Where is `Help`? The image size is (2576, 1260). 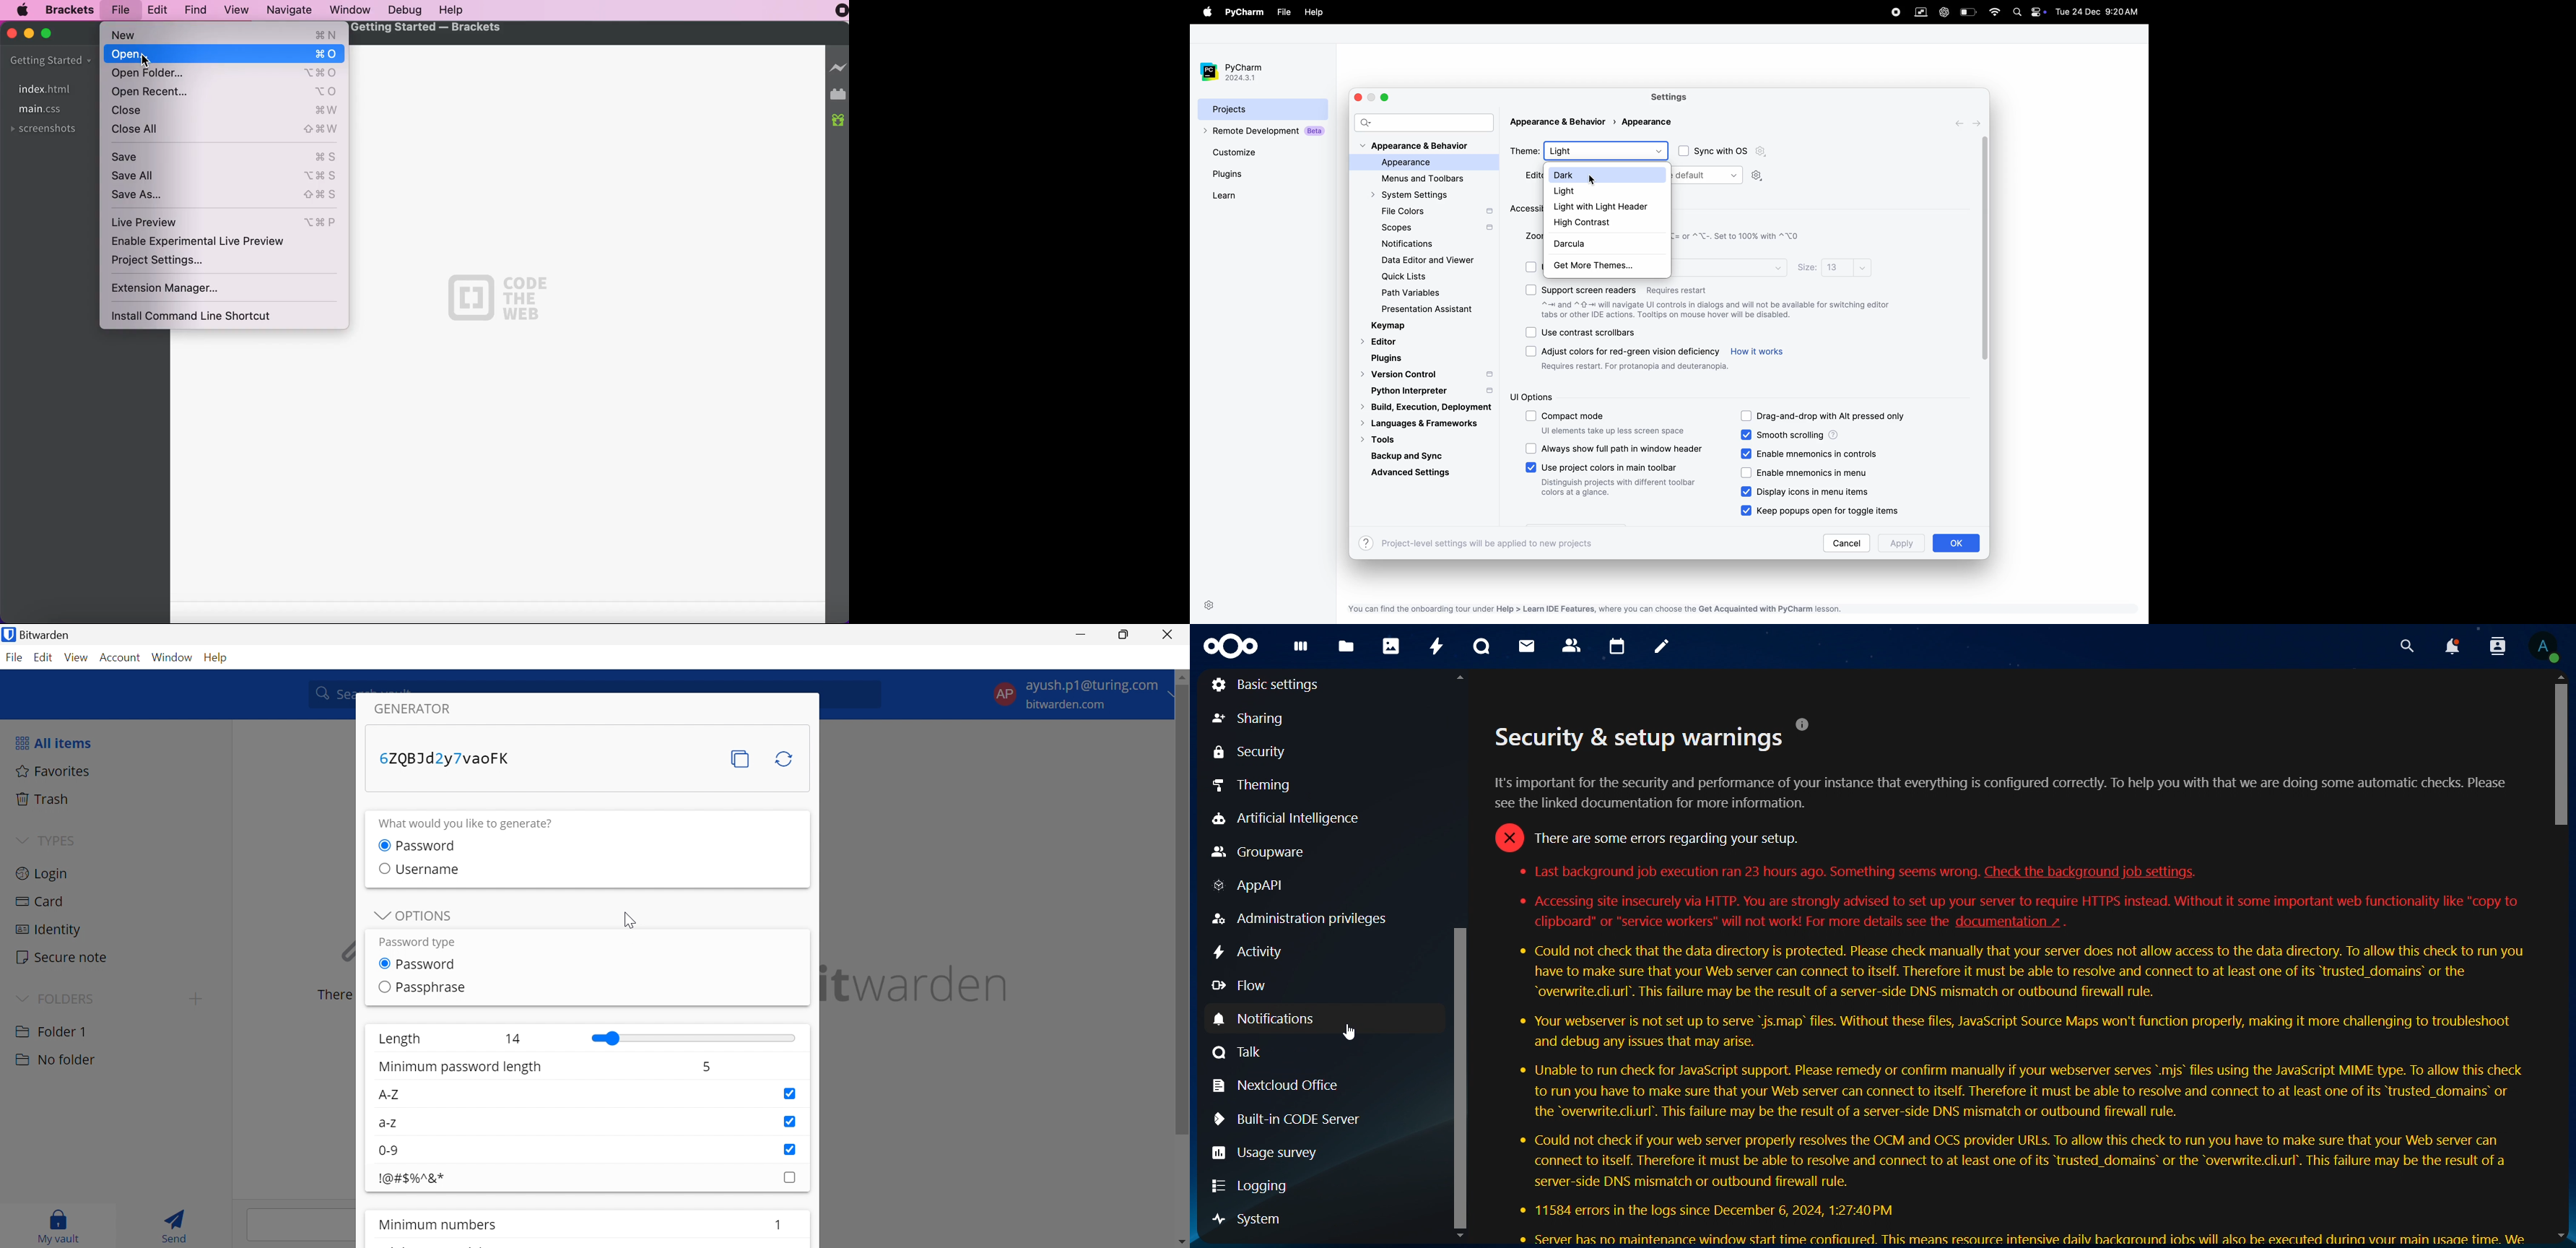 Help is located at coordinates (217, 658).